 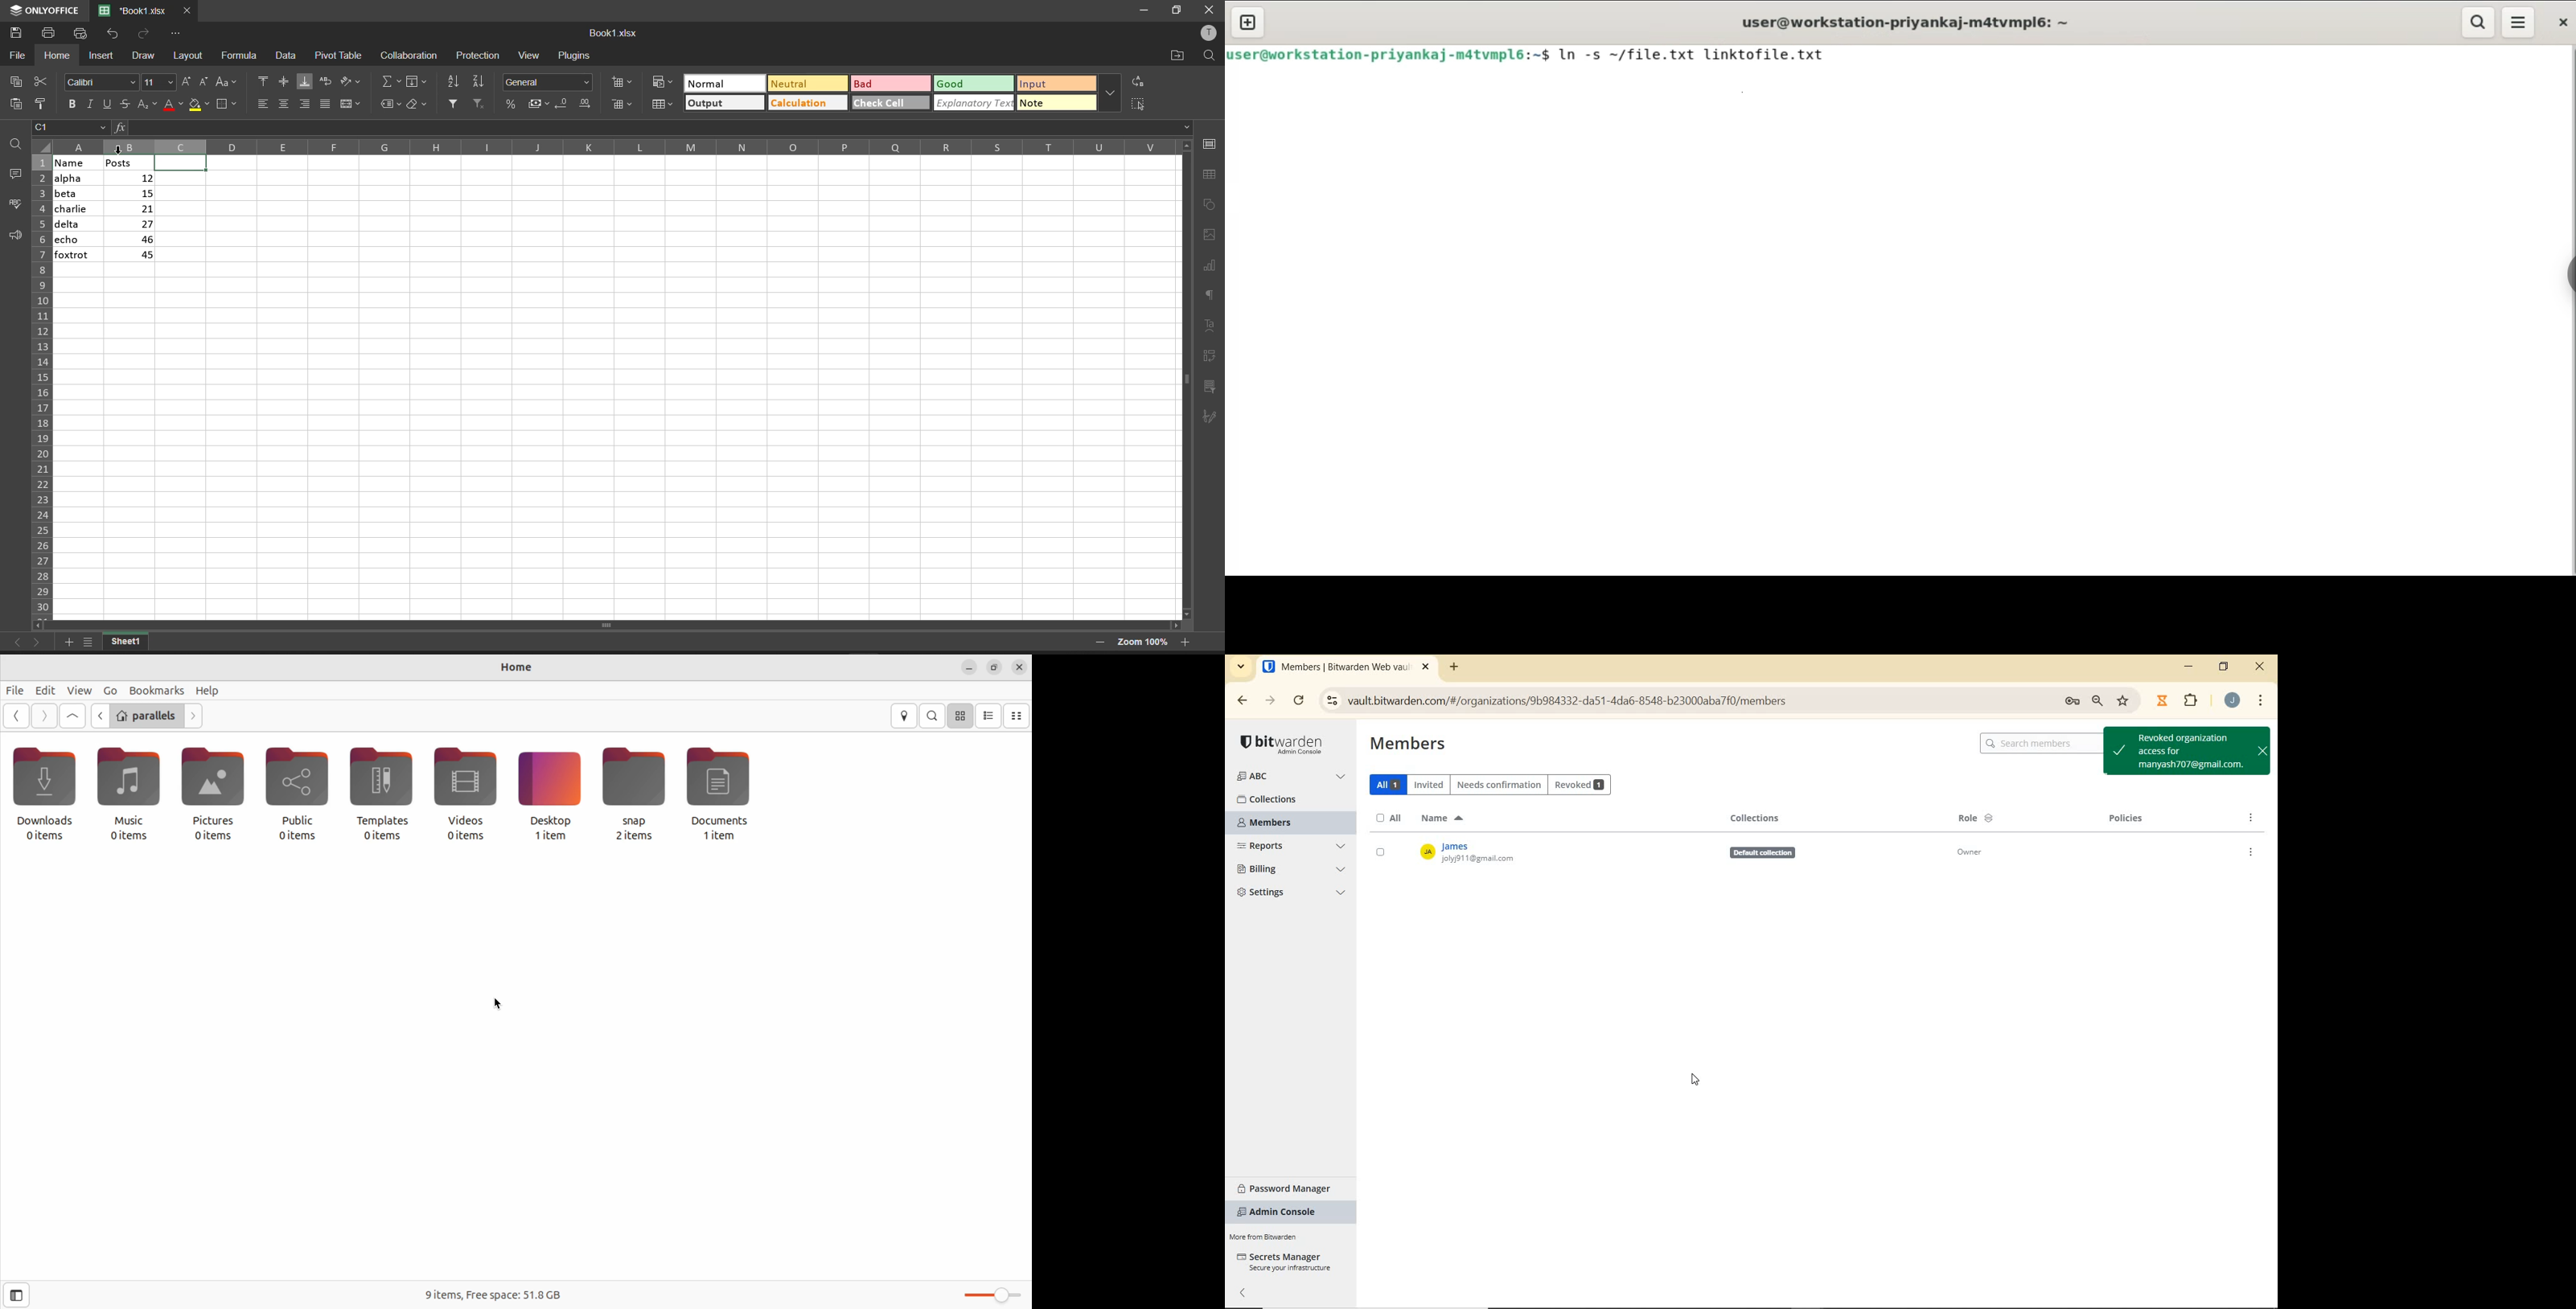 I want to click on draw, so click(x=144, y=55).